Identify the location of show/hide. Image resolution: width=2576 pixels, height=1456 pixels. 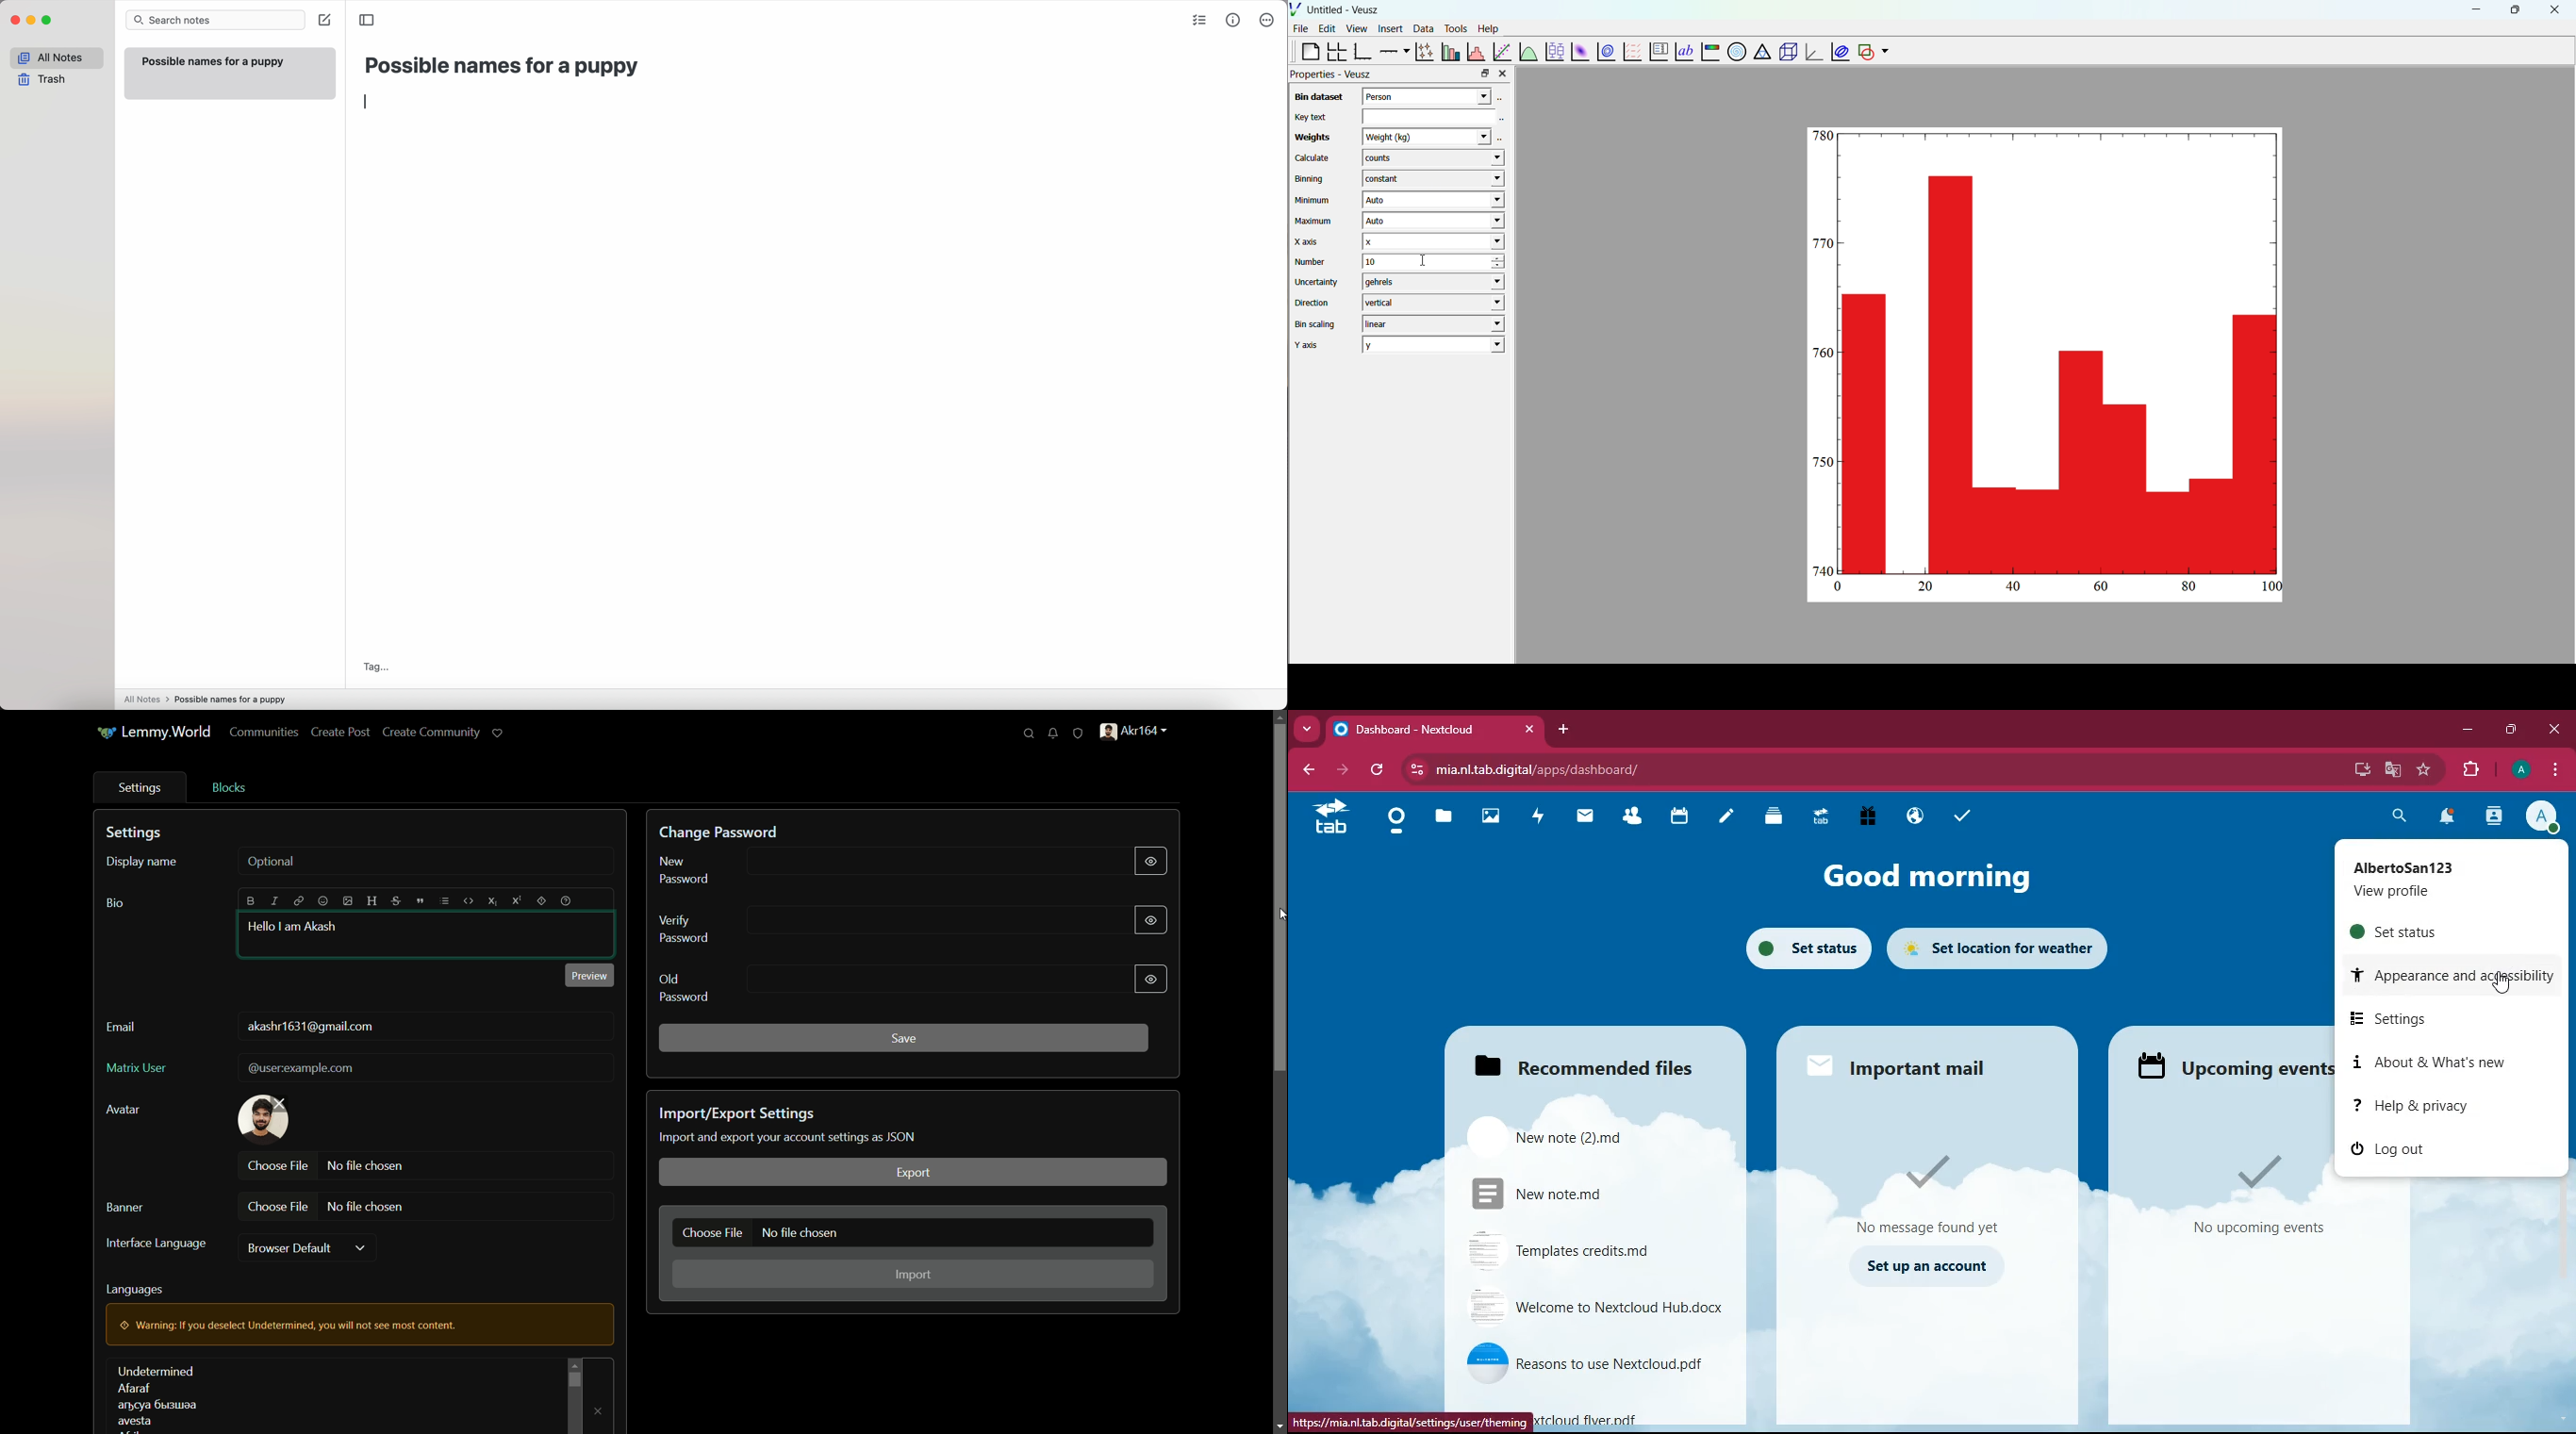
(1153, 980).